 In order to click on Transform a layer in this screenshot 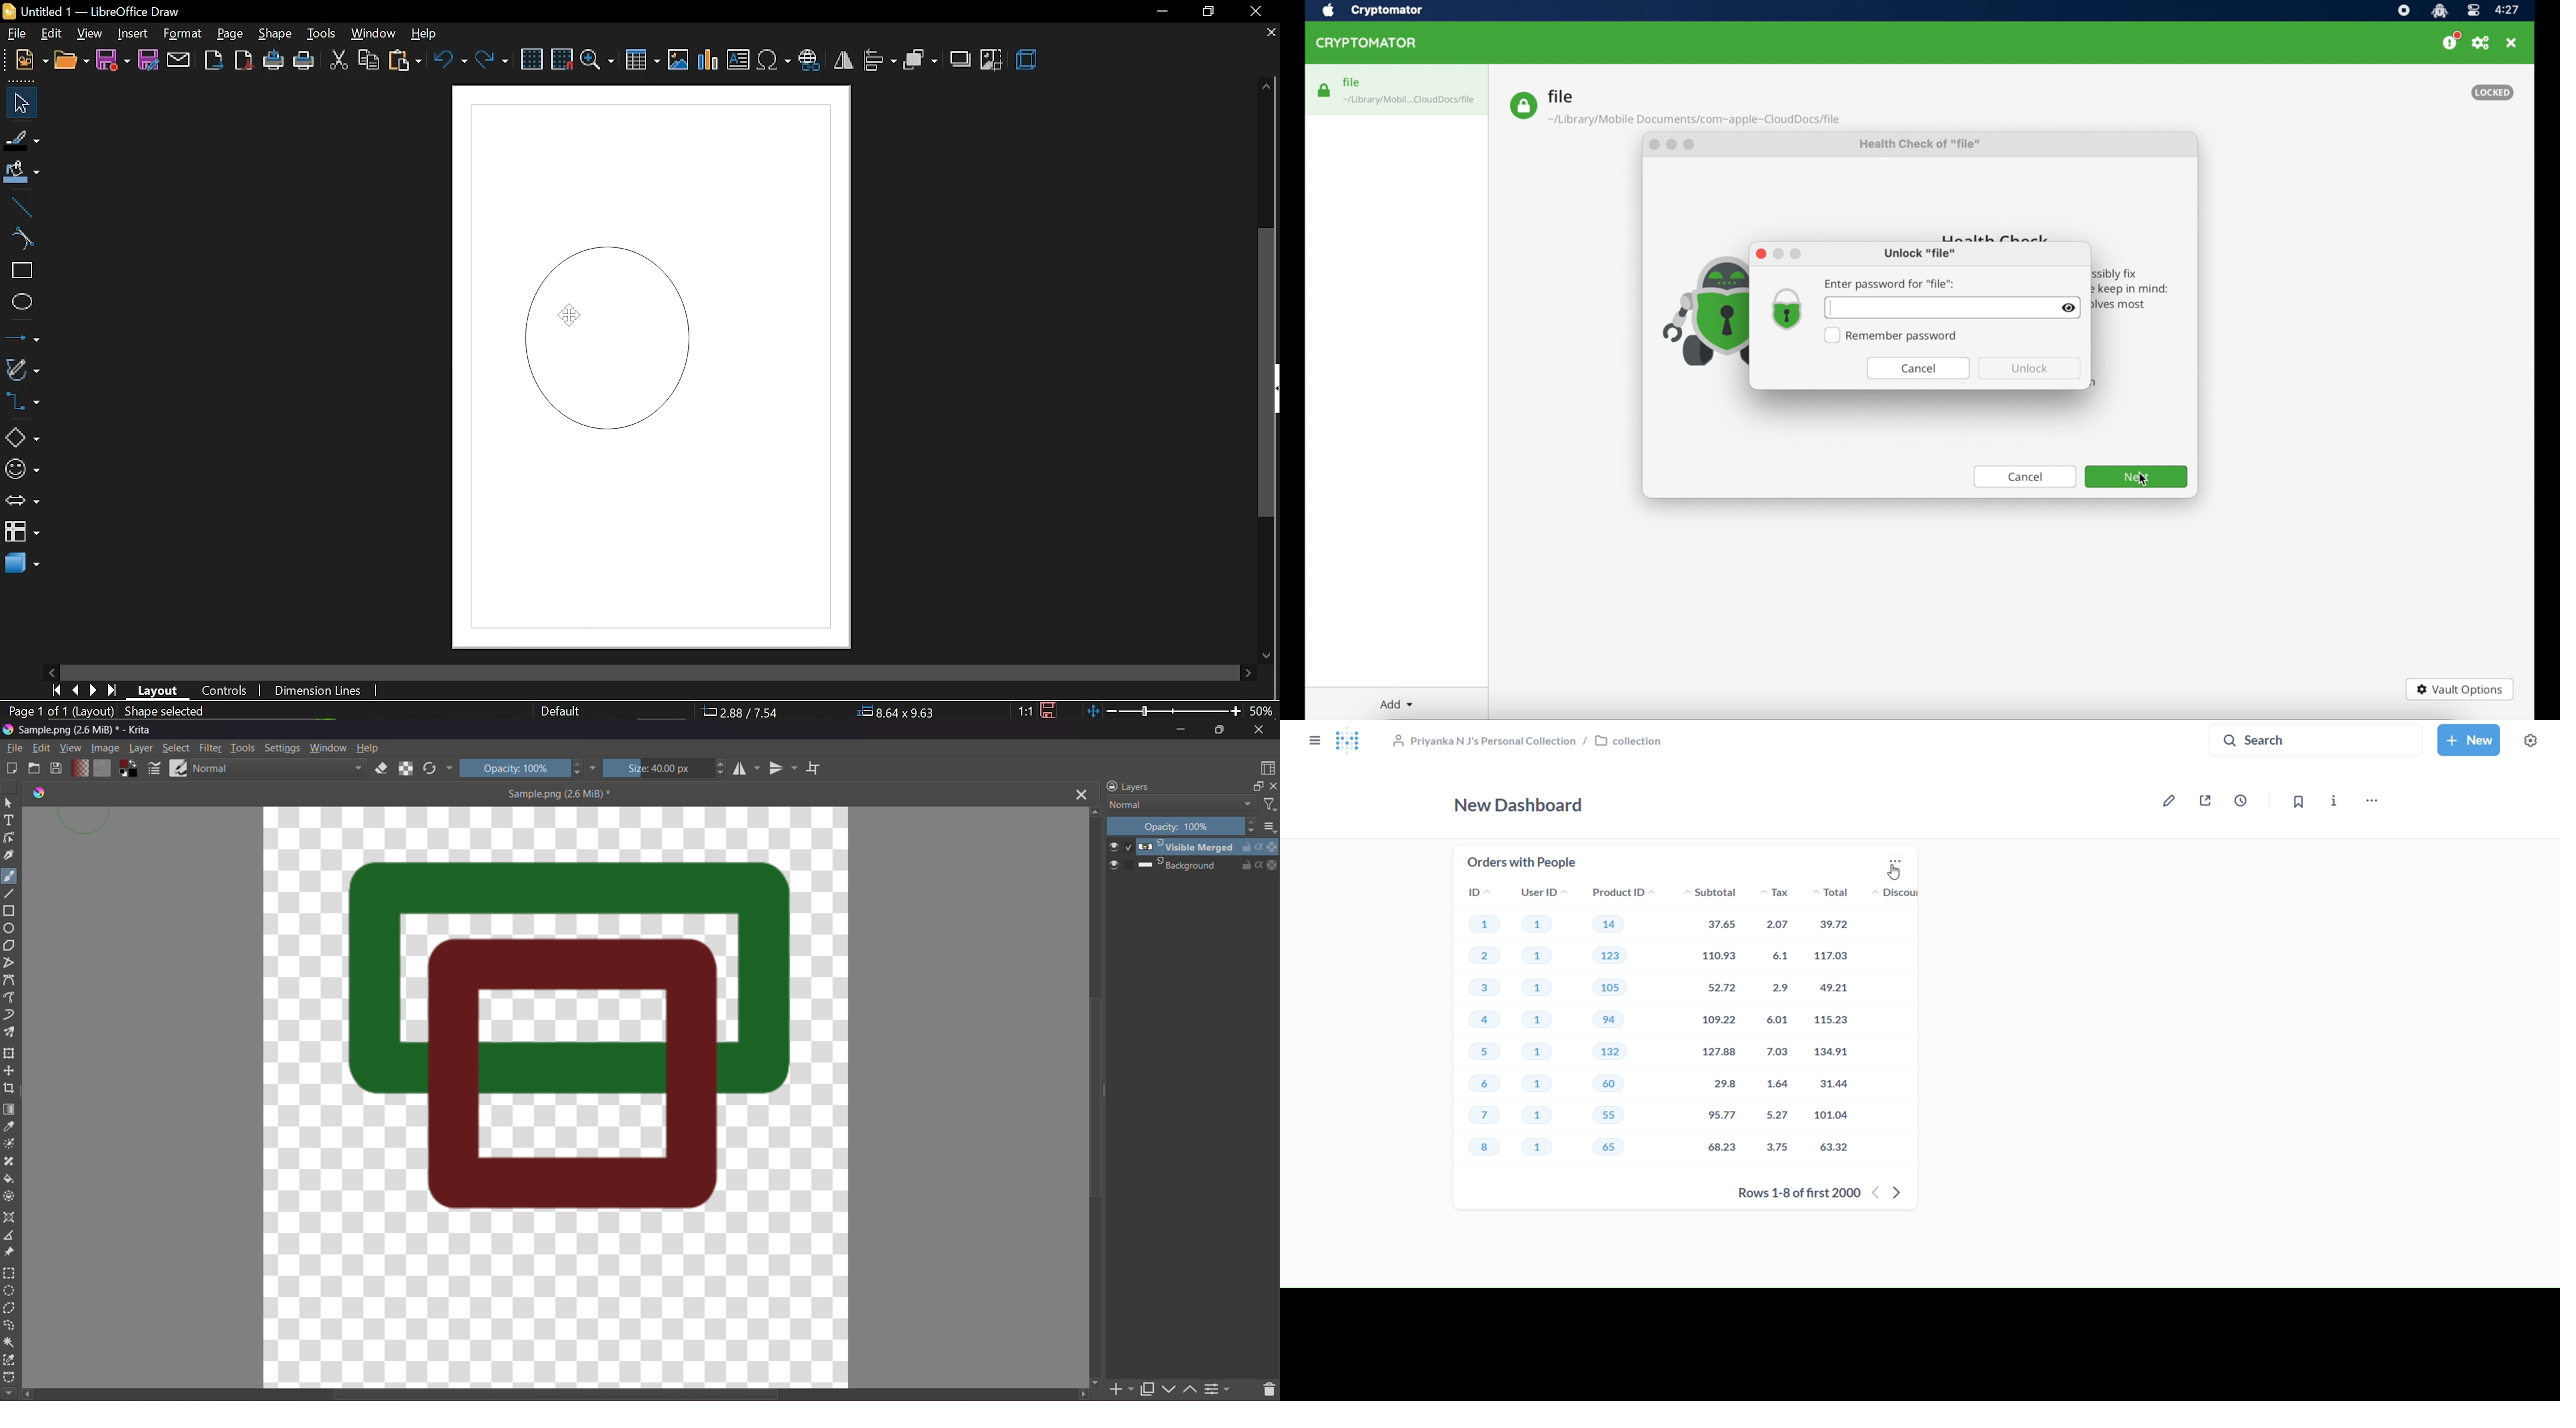, I will do `click(10, 1055)`.